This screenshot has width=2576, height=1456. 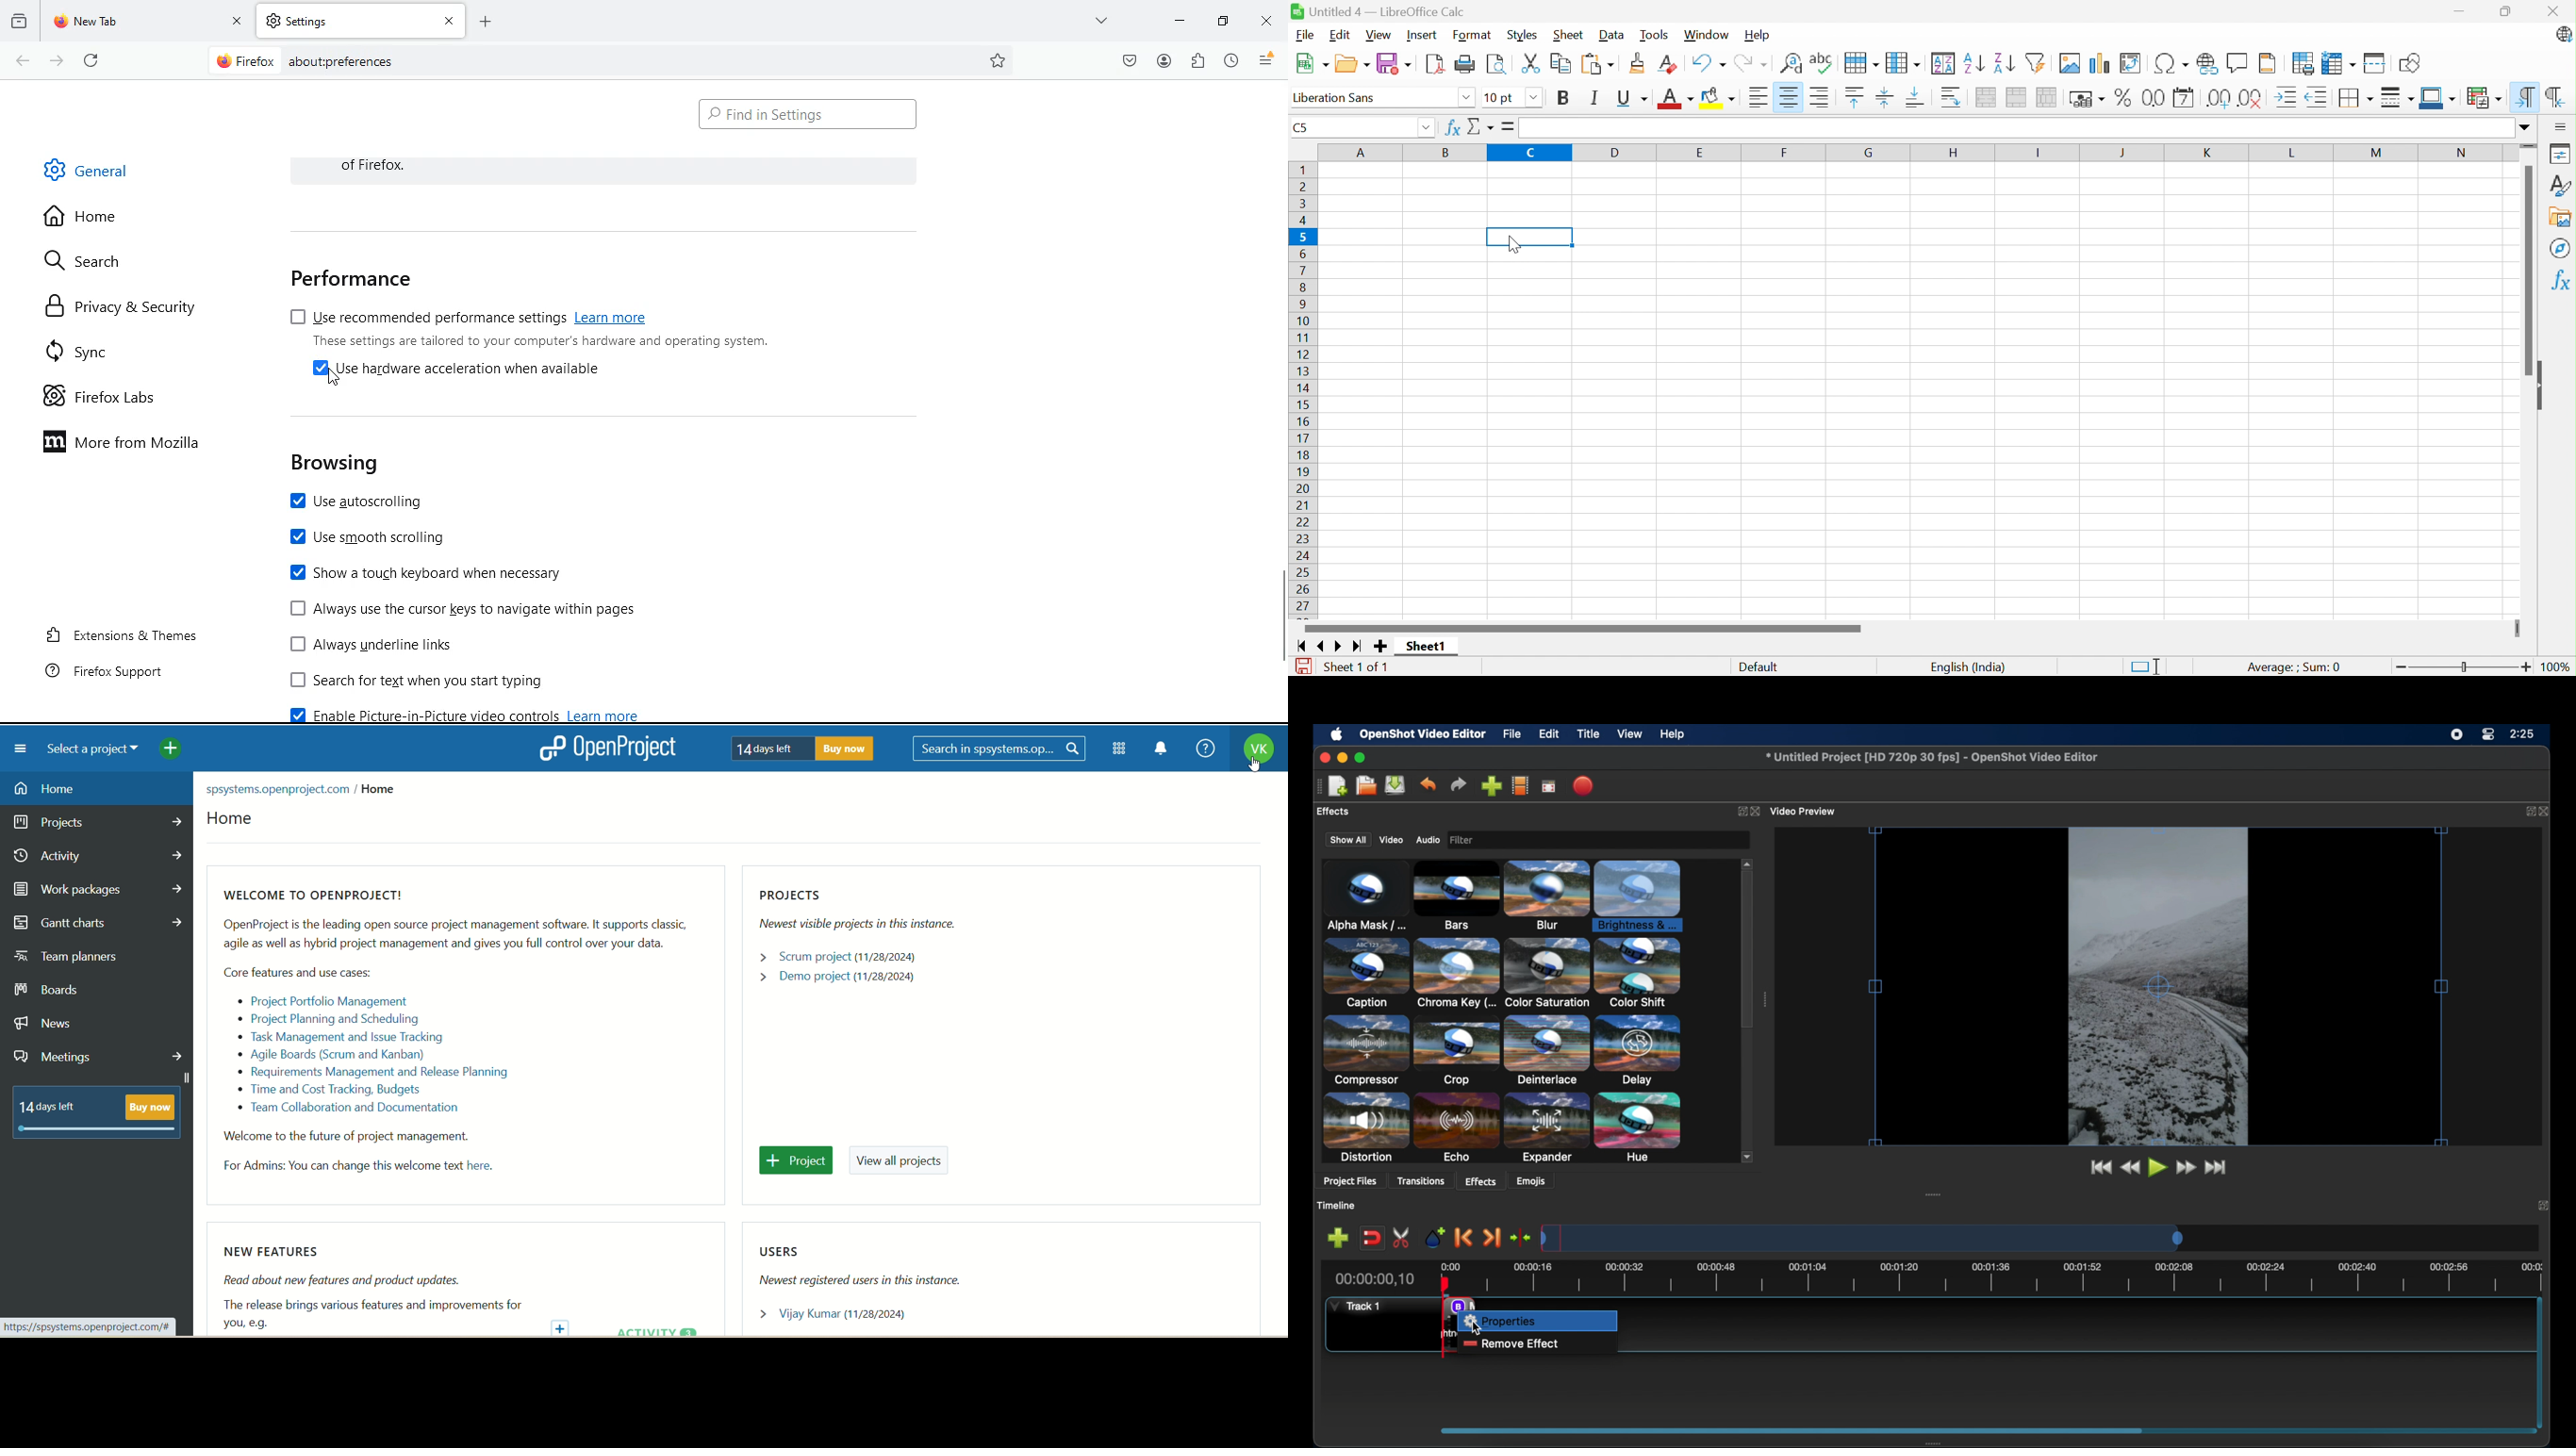 What do you see at coordinates (1465, 97) in the screenshot?
I see `Drop Down` at bounding box center [1465, 97].